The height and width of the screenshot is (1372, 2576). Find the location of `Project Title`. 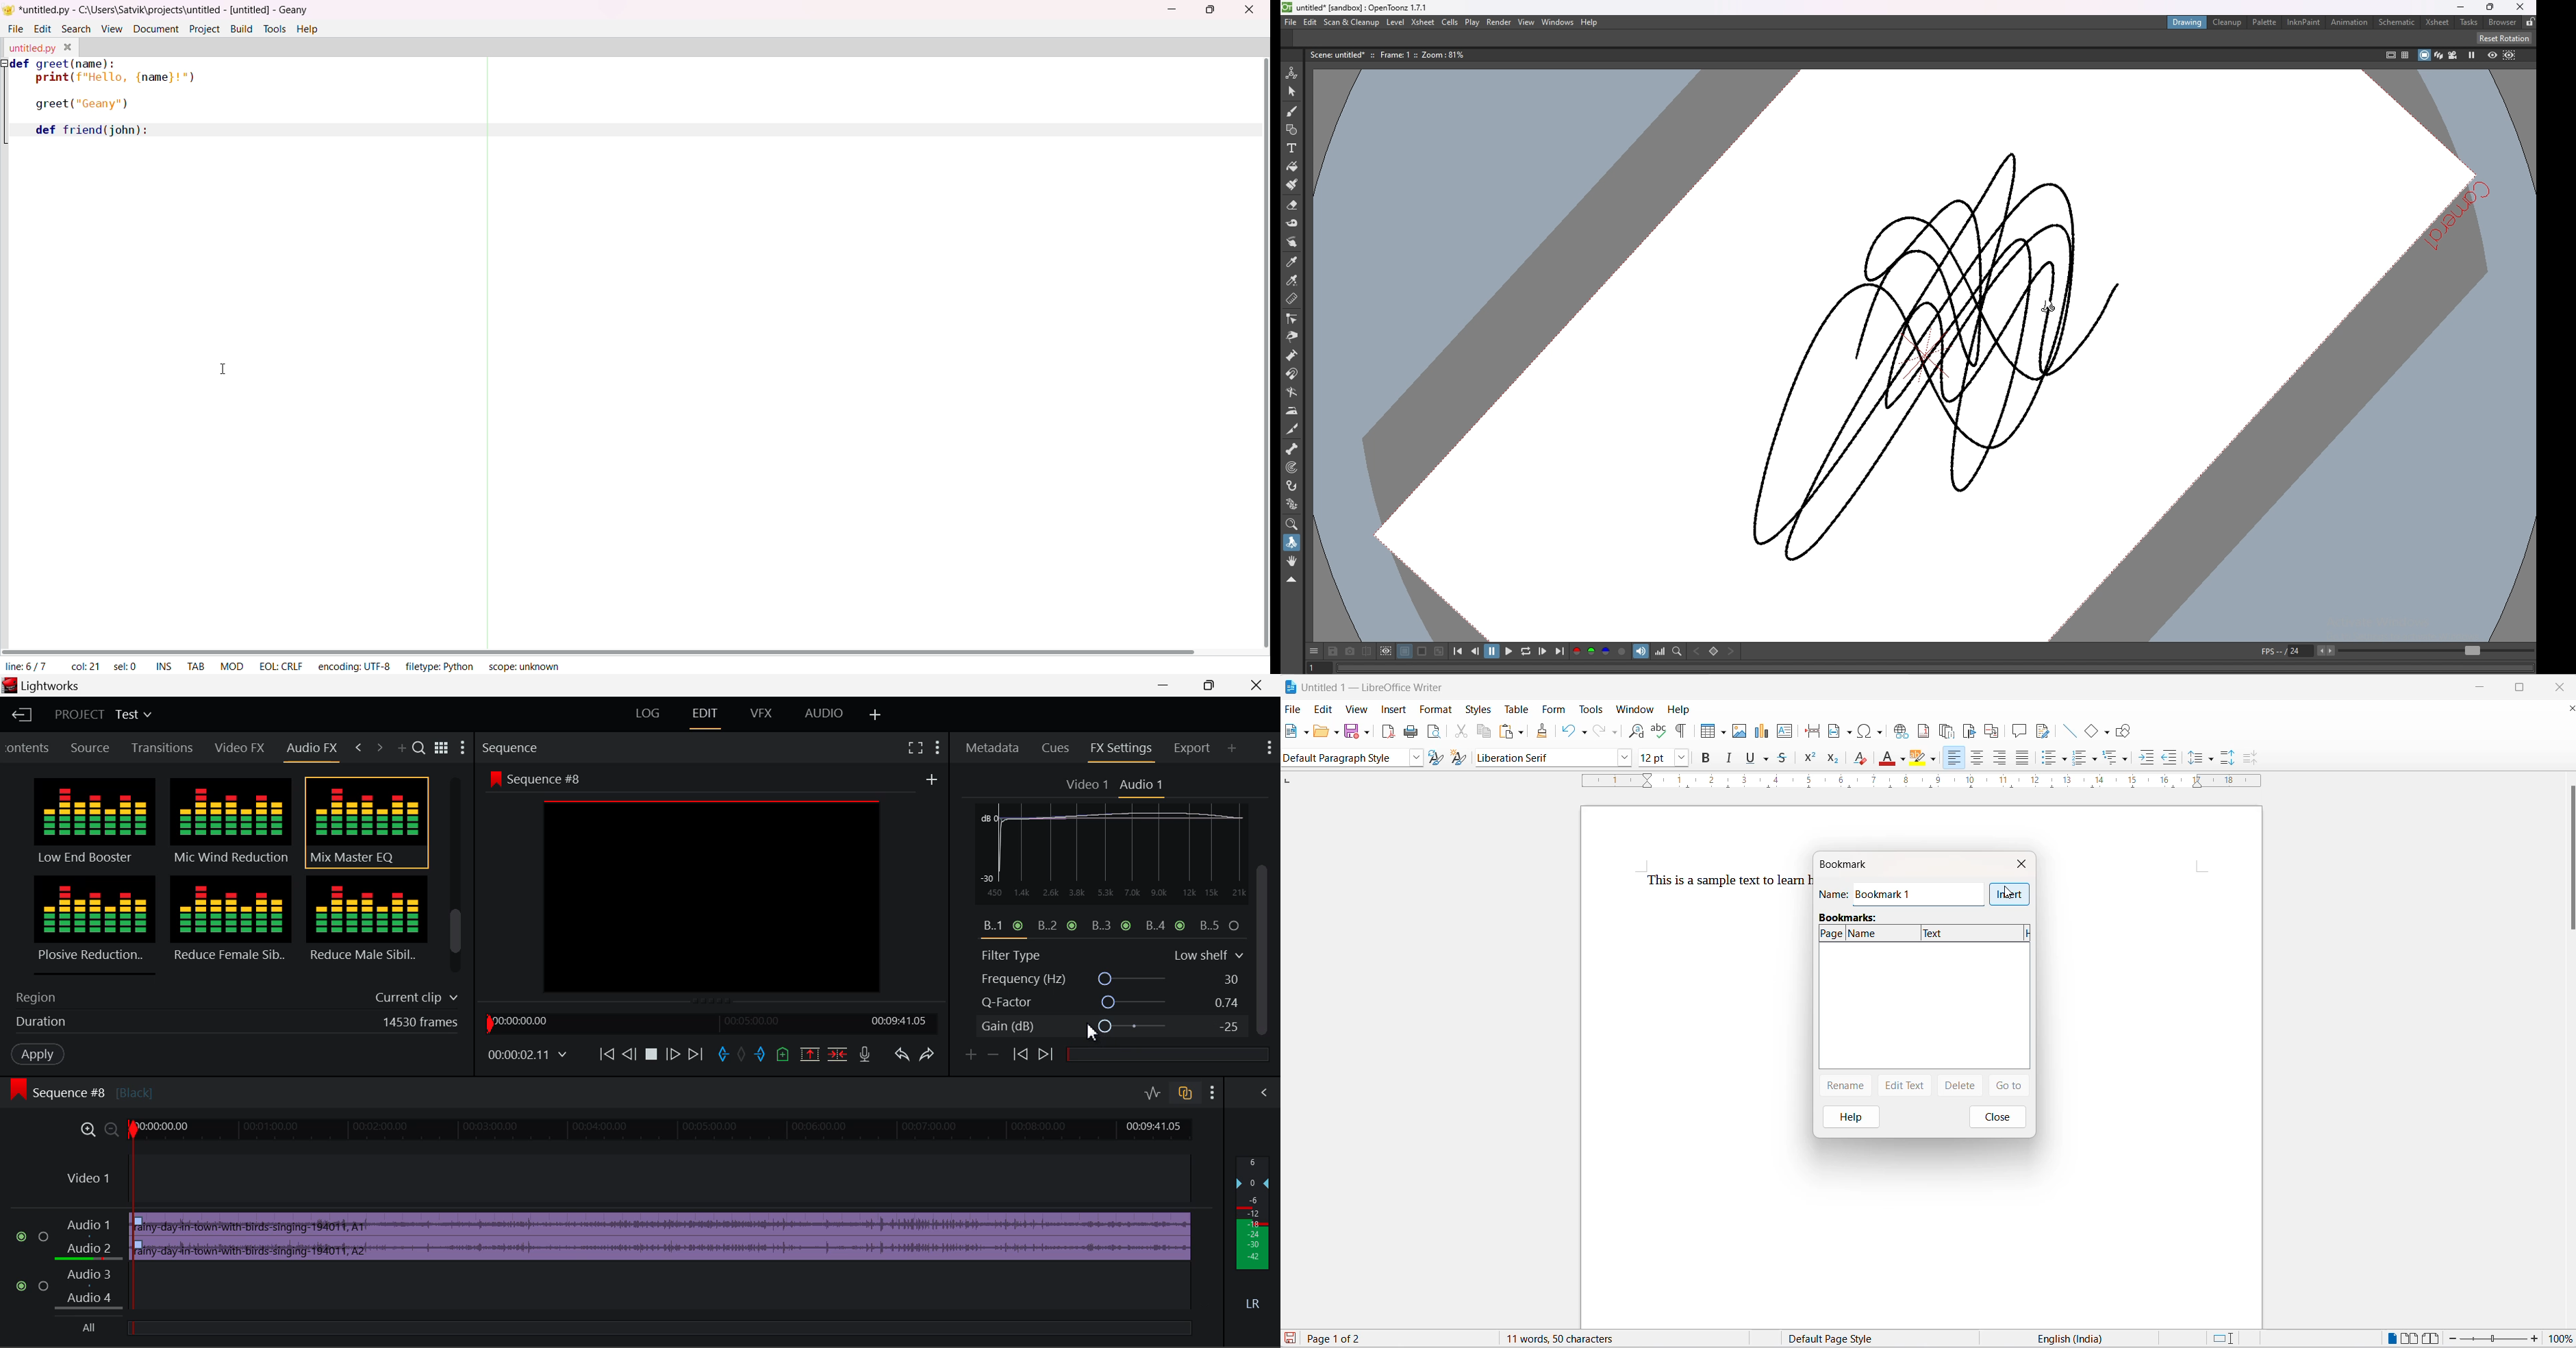

Project Title is located at coordinates (101, 714).